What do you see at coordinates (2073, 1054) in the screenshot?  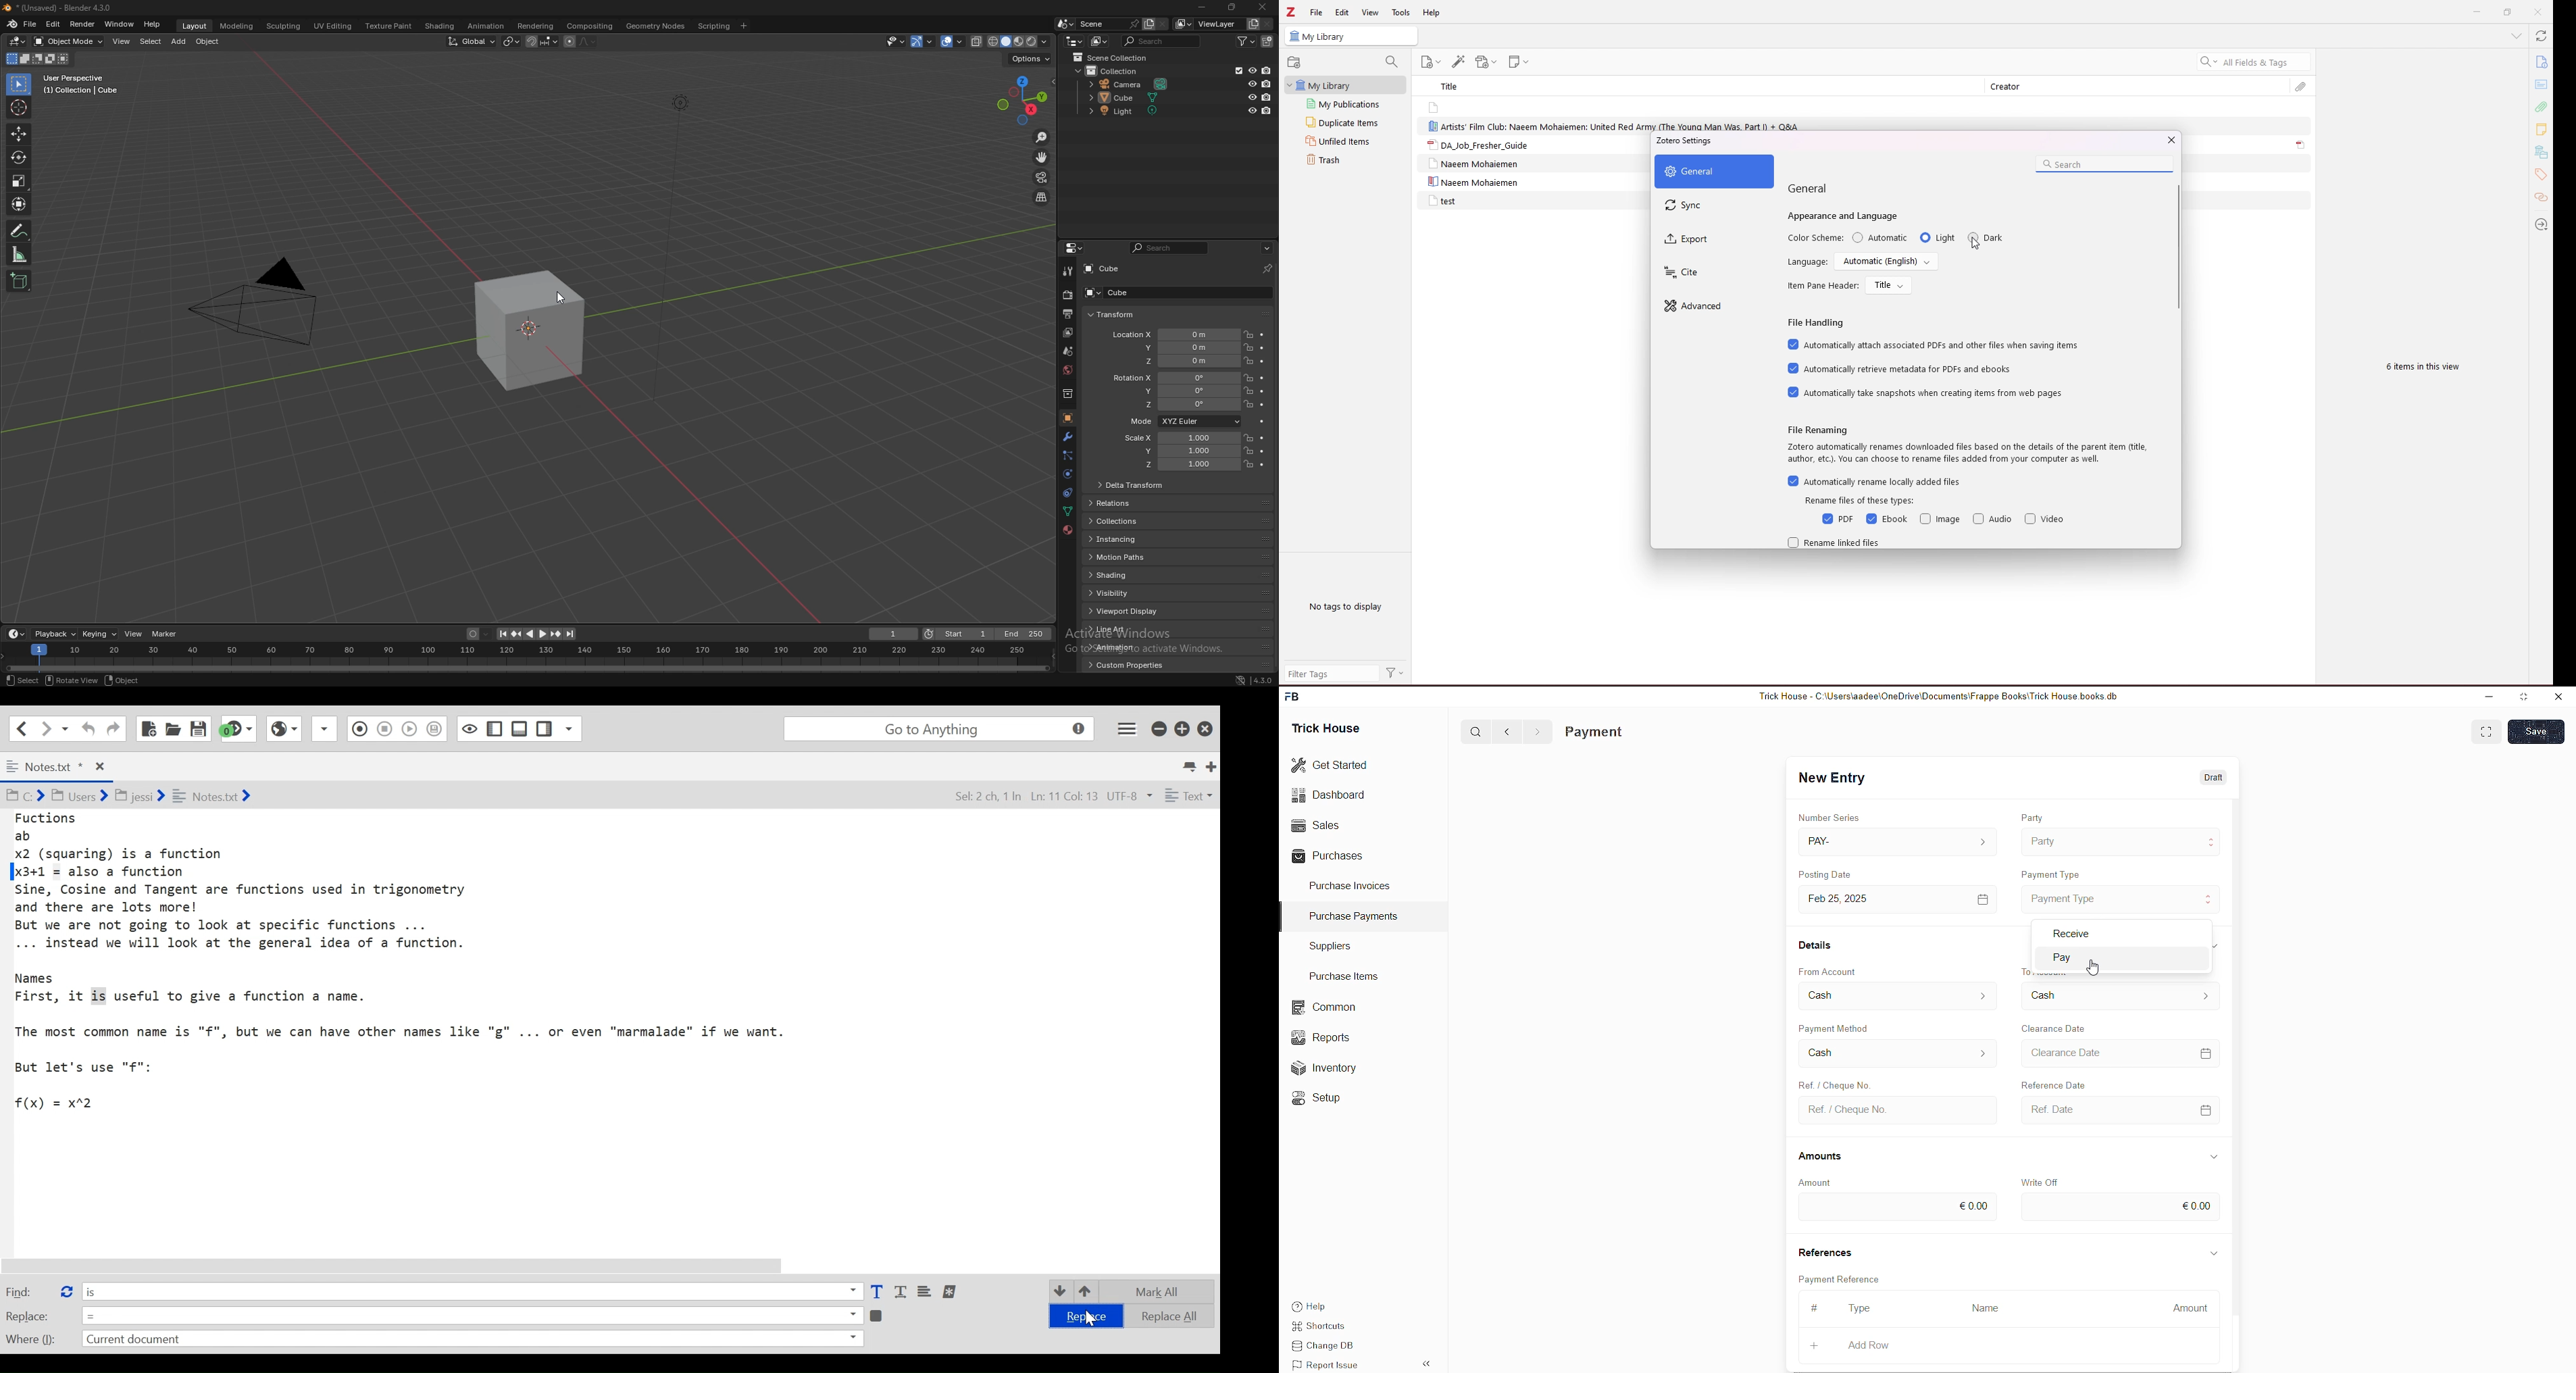 I see `Clearance Date` at bounding box center [2073, 1054].